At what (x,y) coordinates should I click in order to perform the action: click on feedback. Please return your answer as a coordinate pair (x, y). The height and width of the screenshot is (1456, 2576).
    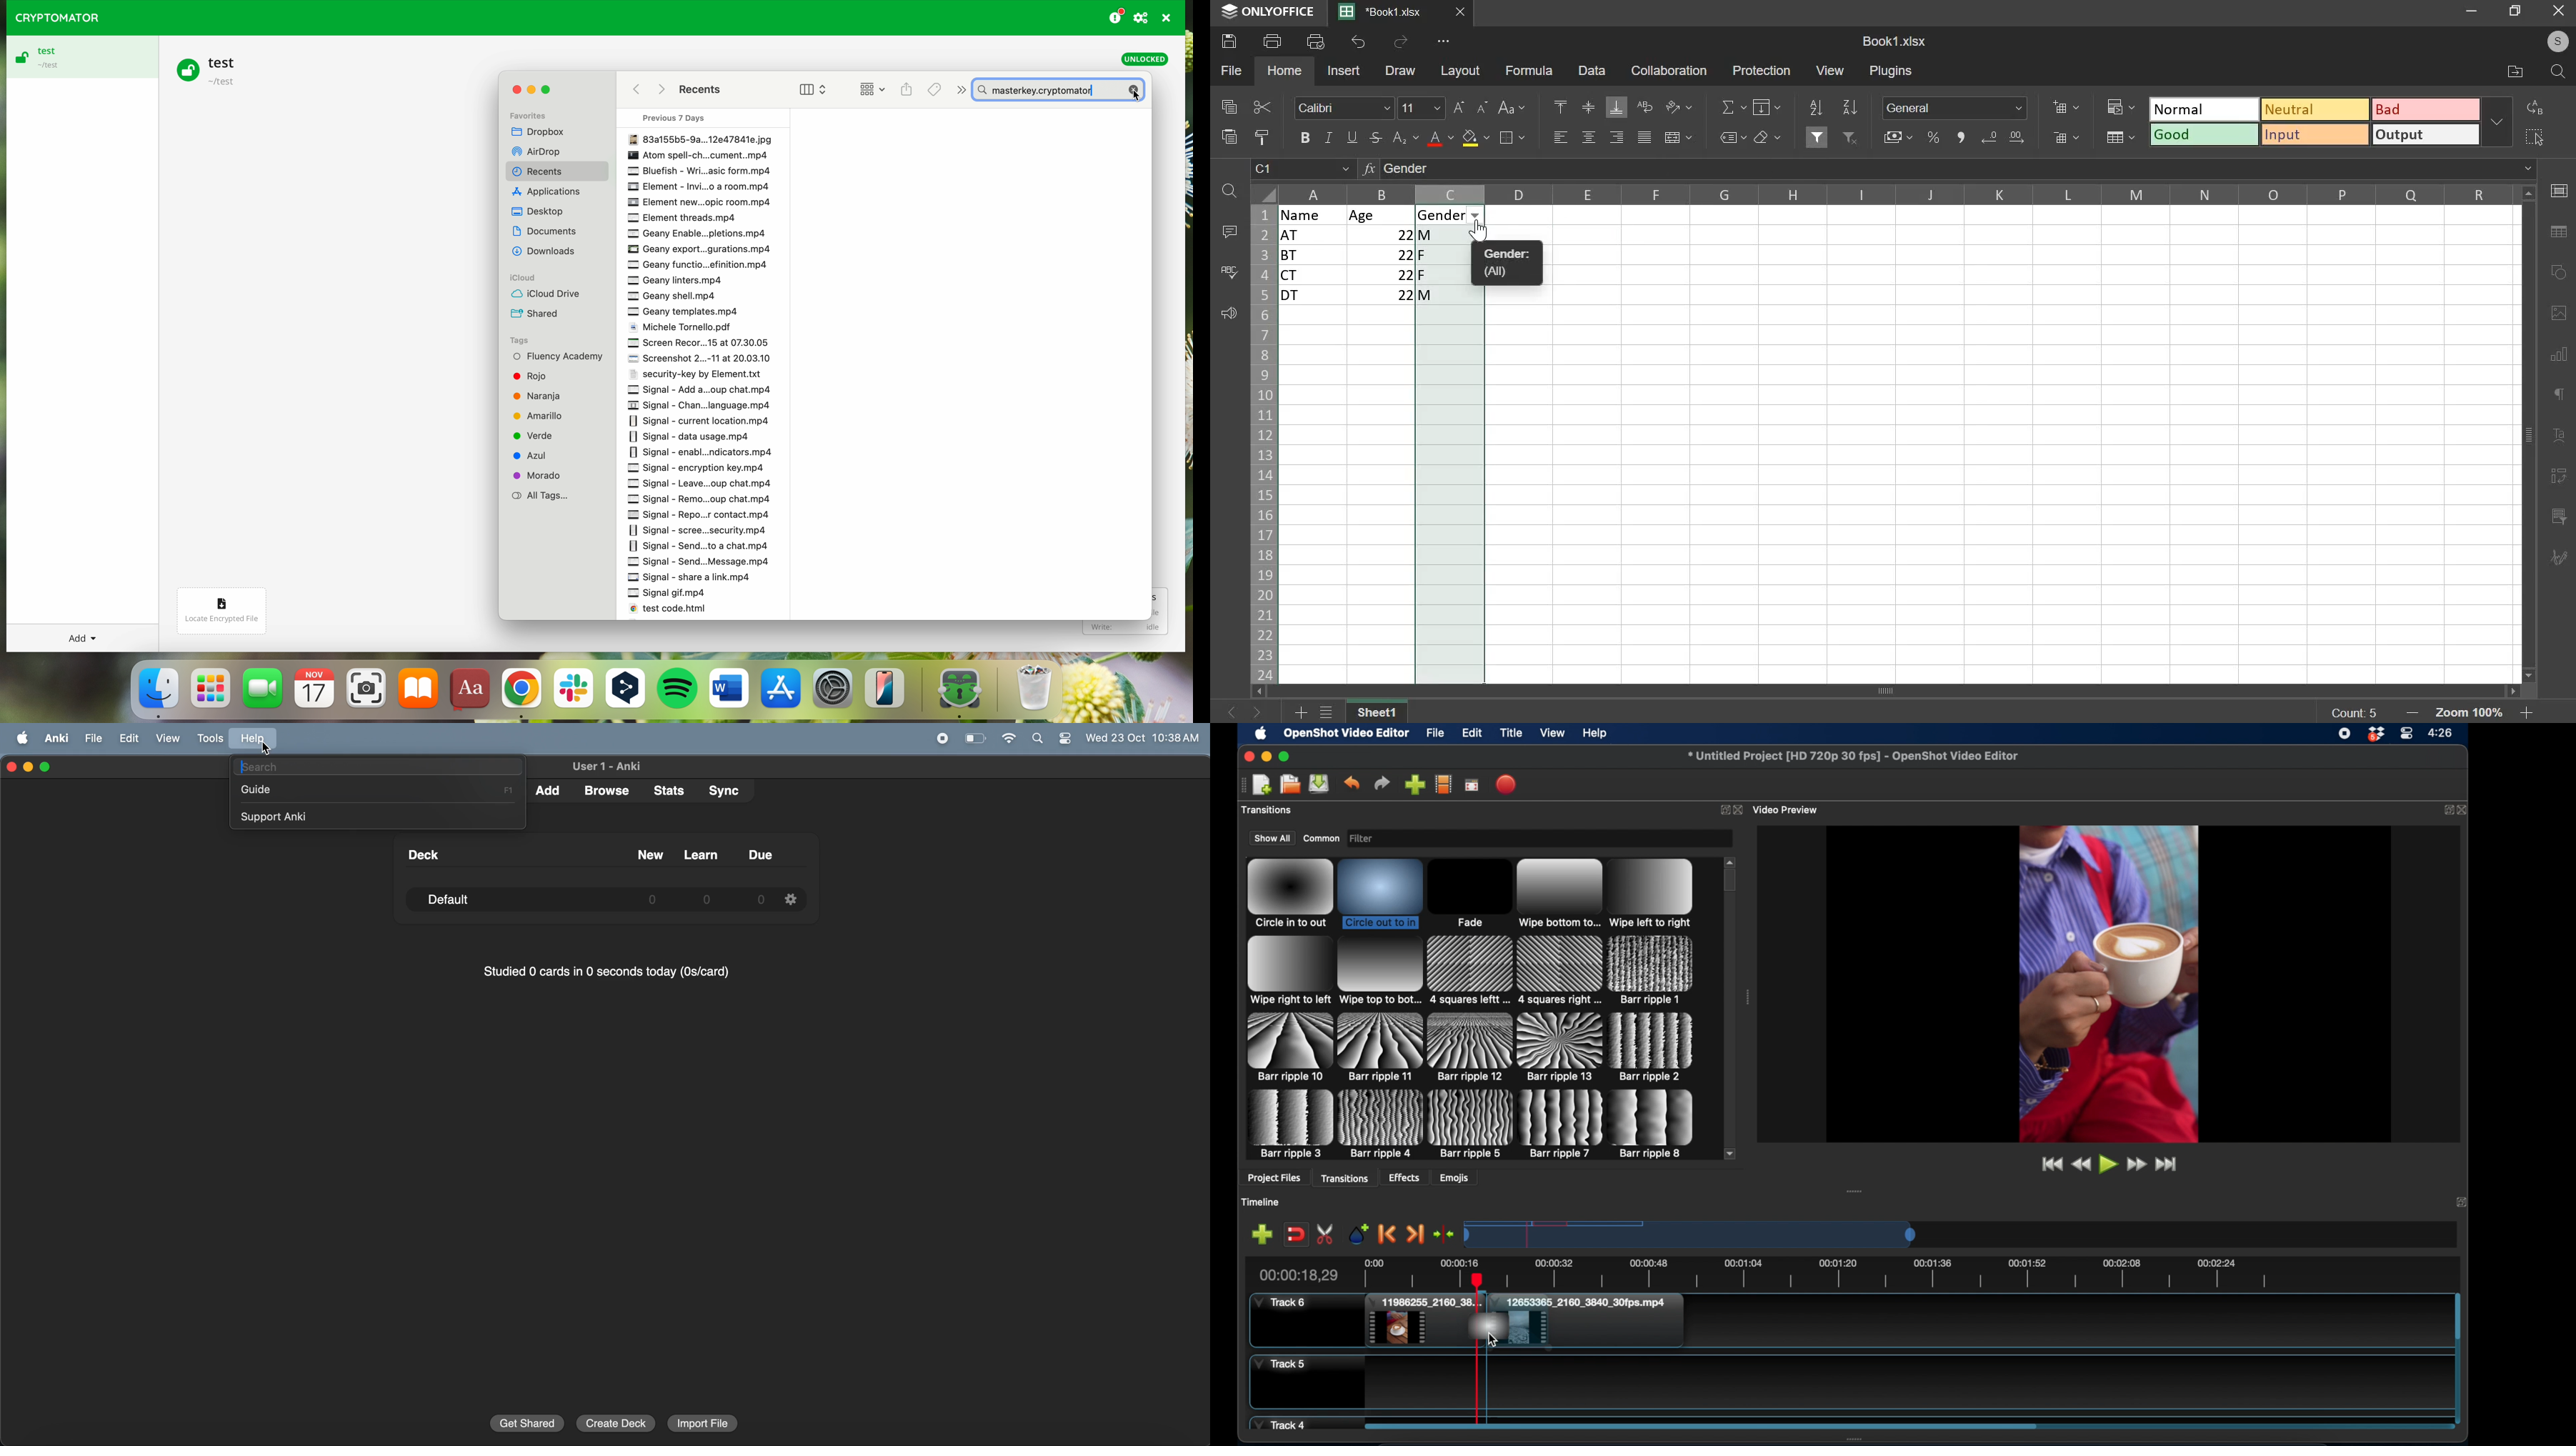
    Looking at the image, I should click on (1227, 314).